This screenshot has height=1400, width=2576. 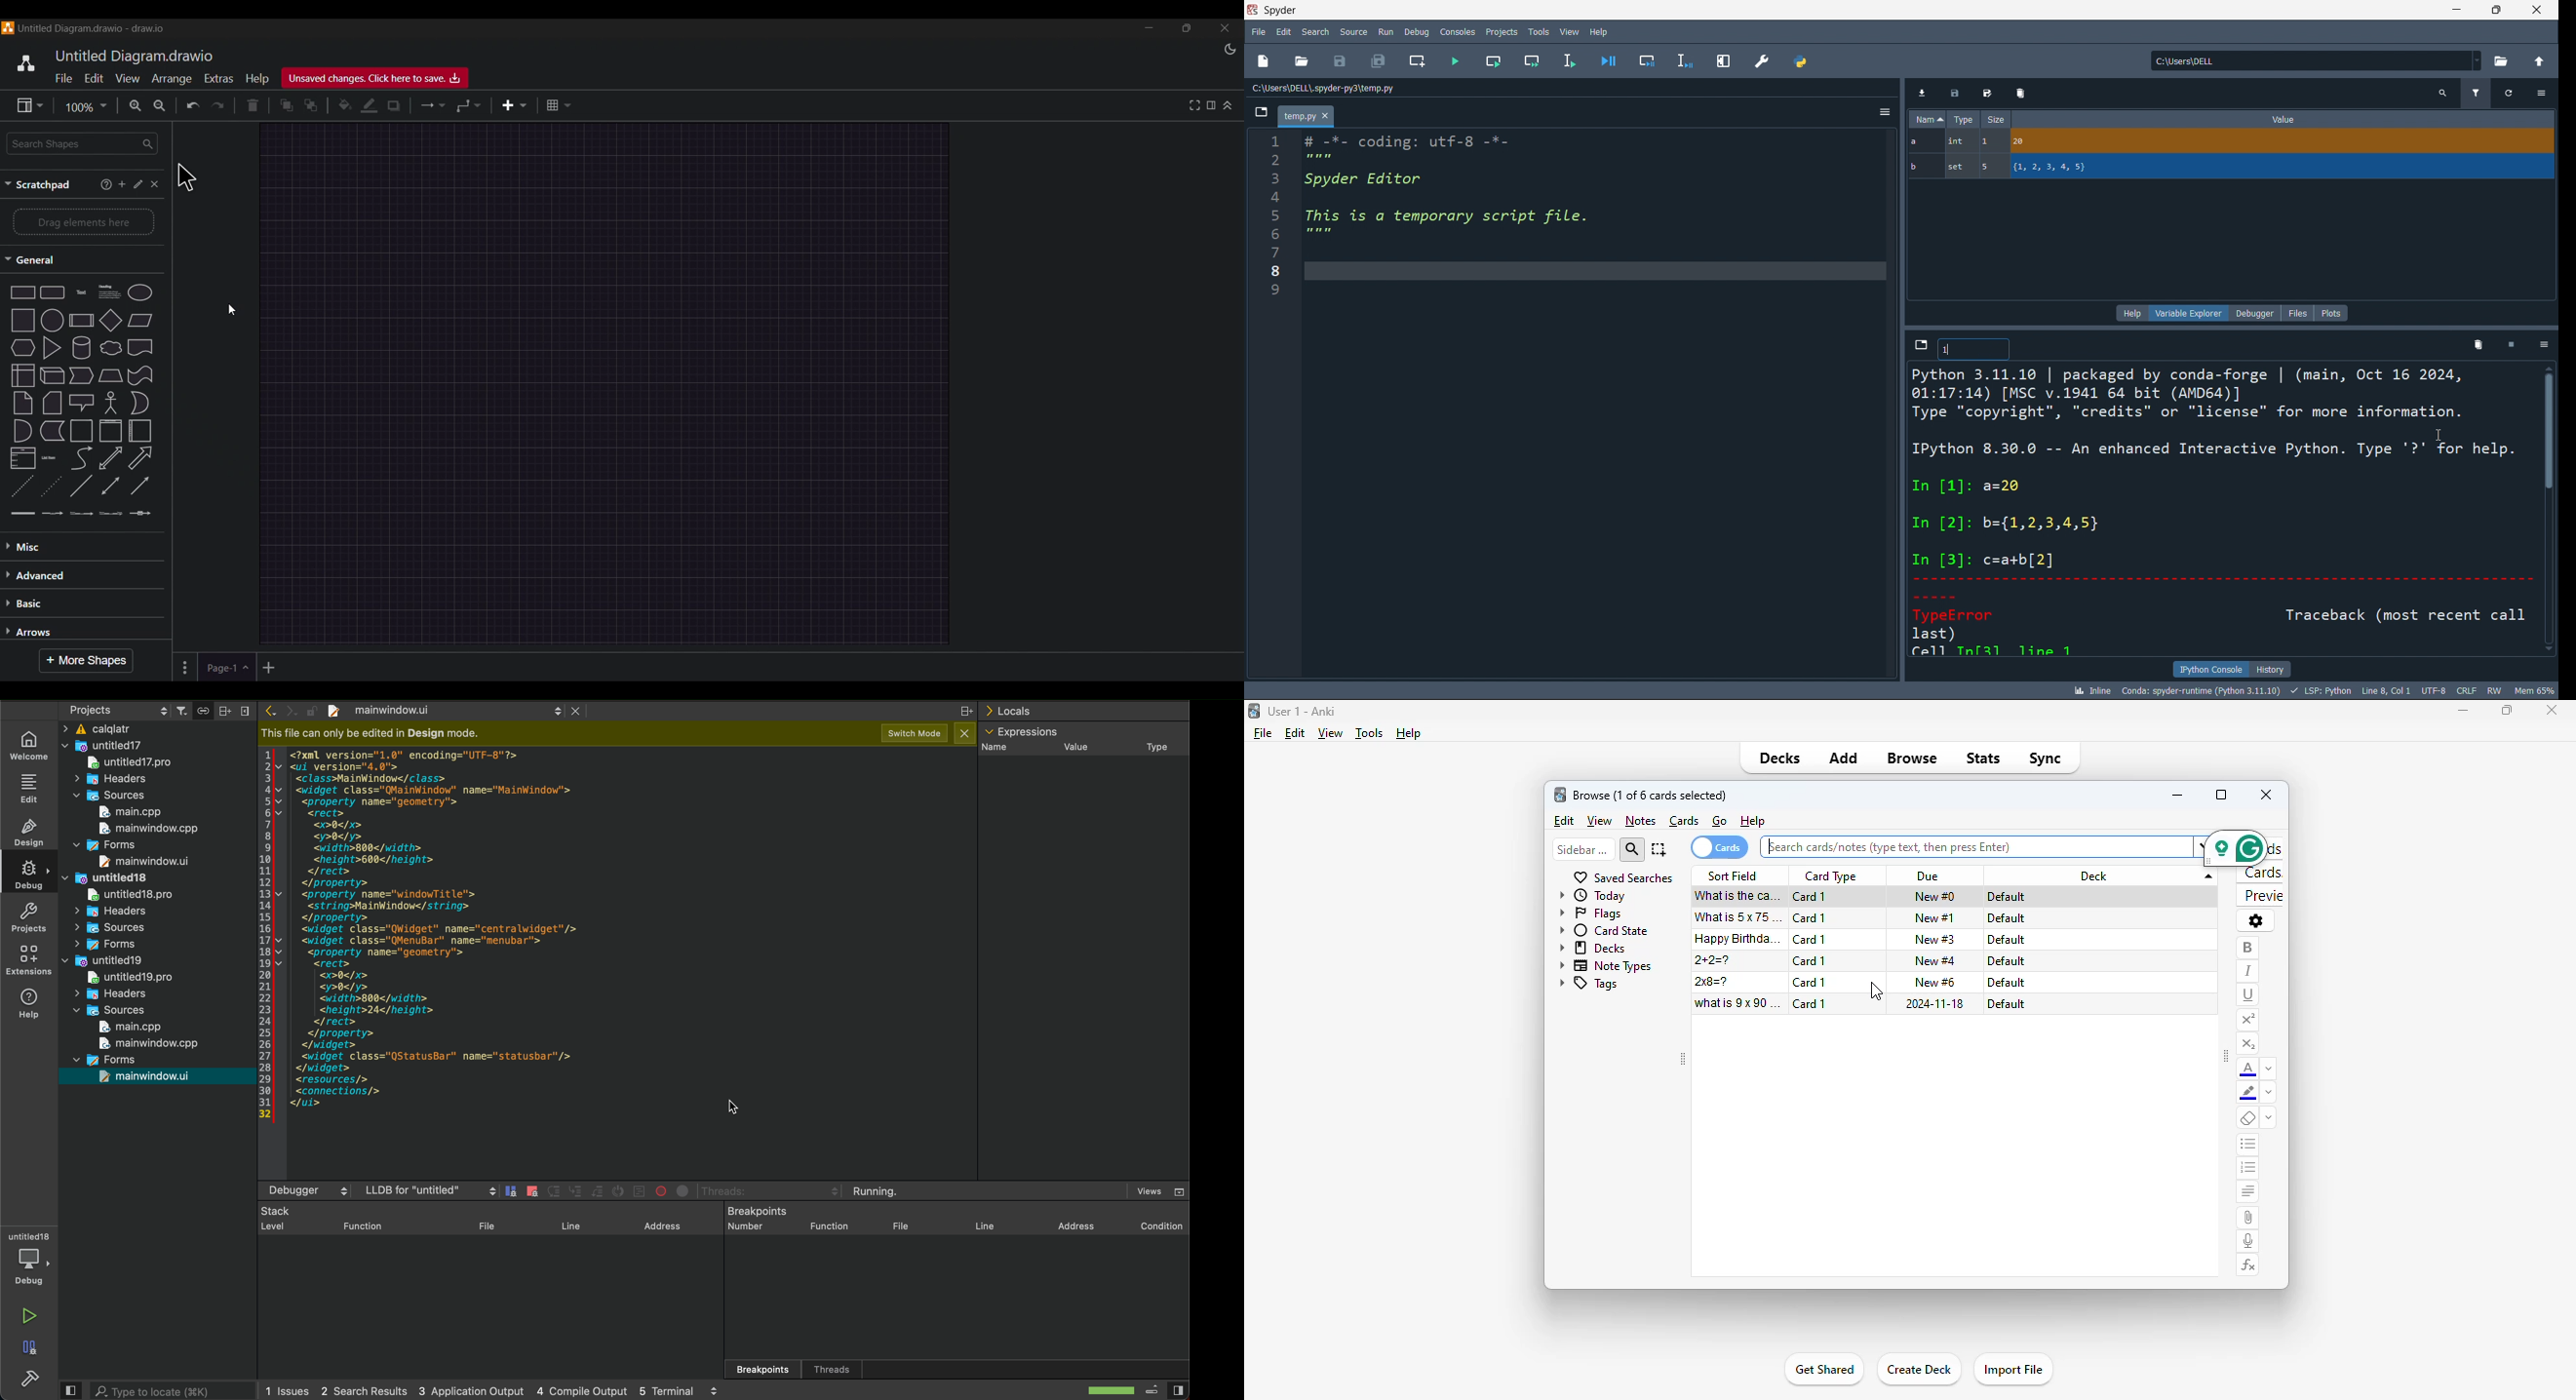 I want to click on browse tabs, so click(x=1920, y=345).